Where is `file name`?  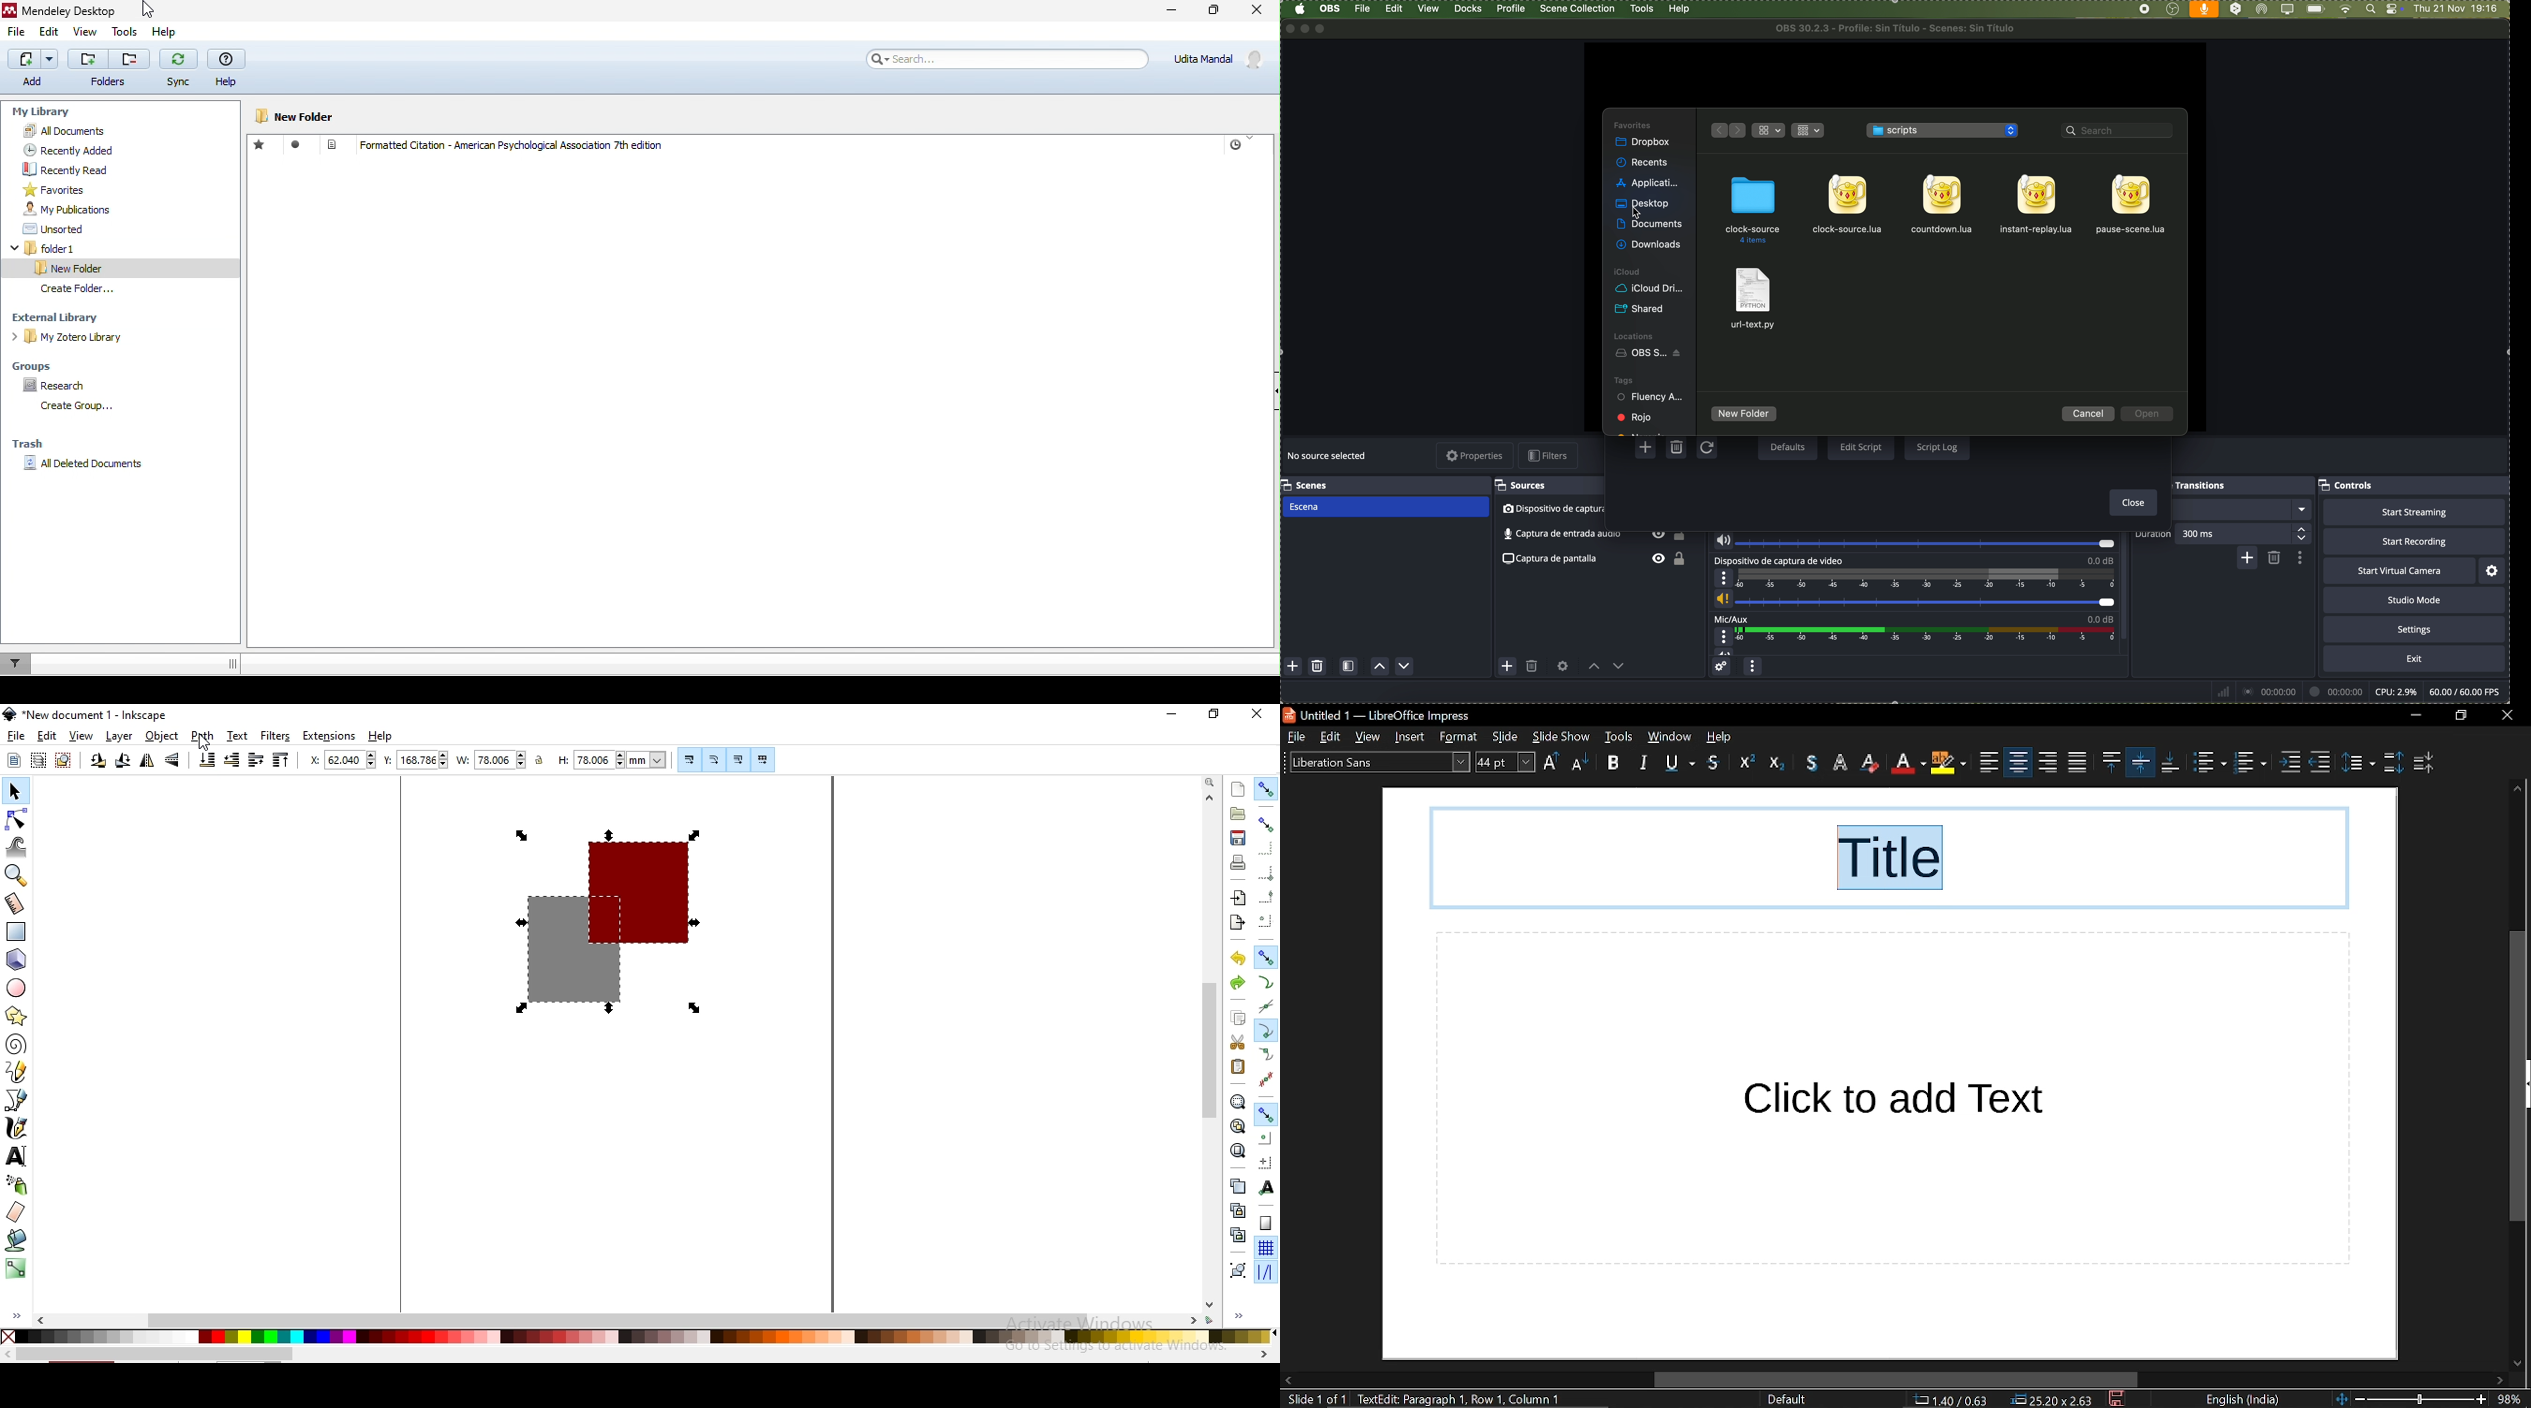
file name is located at coordinates (1899, 28).